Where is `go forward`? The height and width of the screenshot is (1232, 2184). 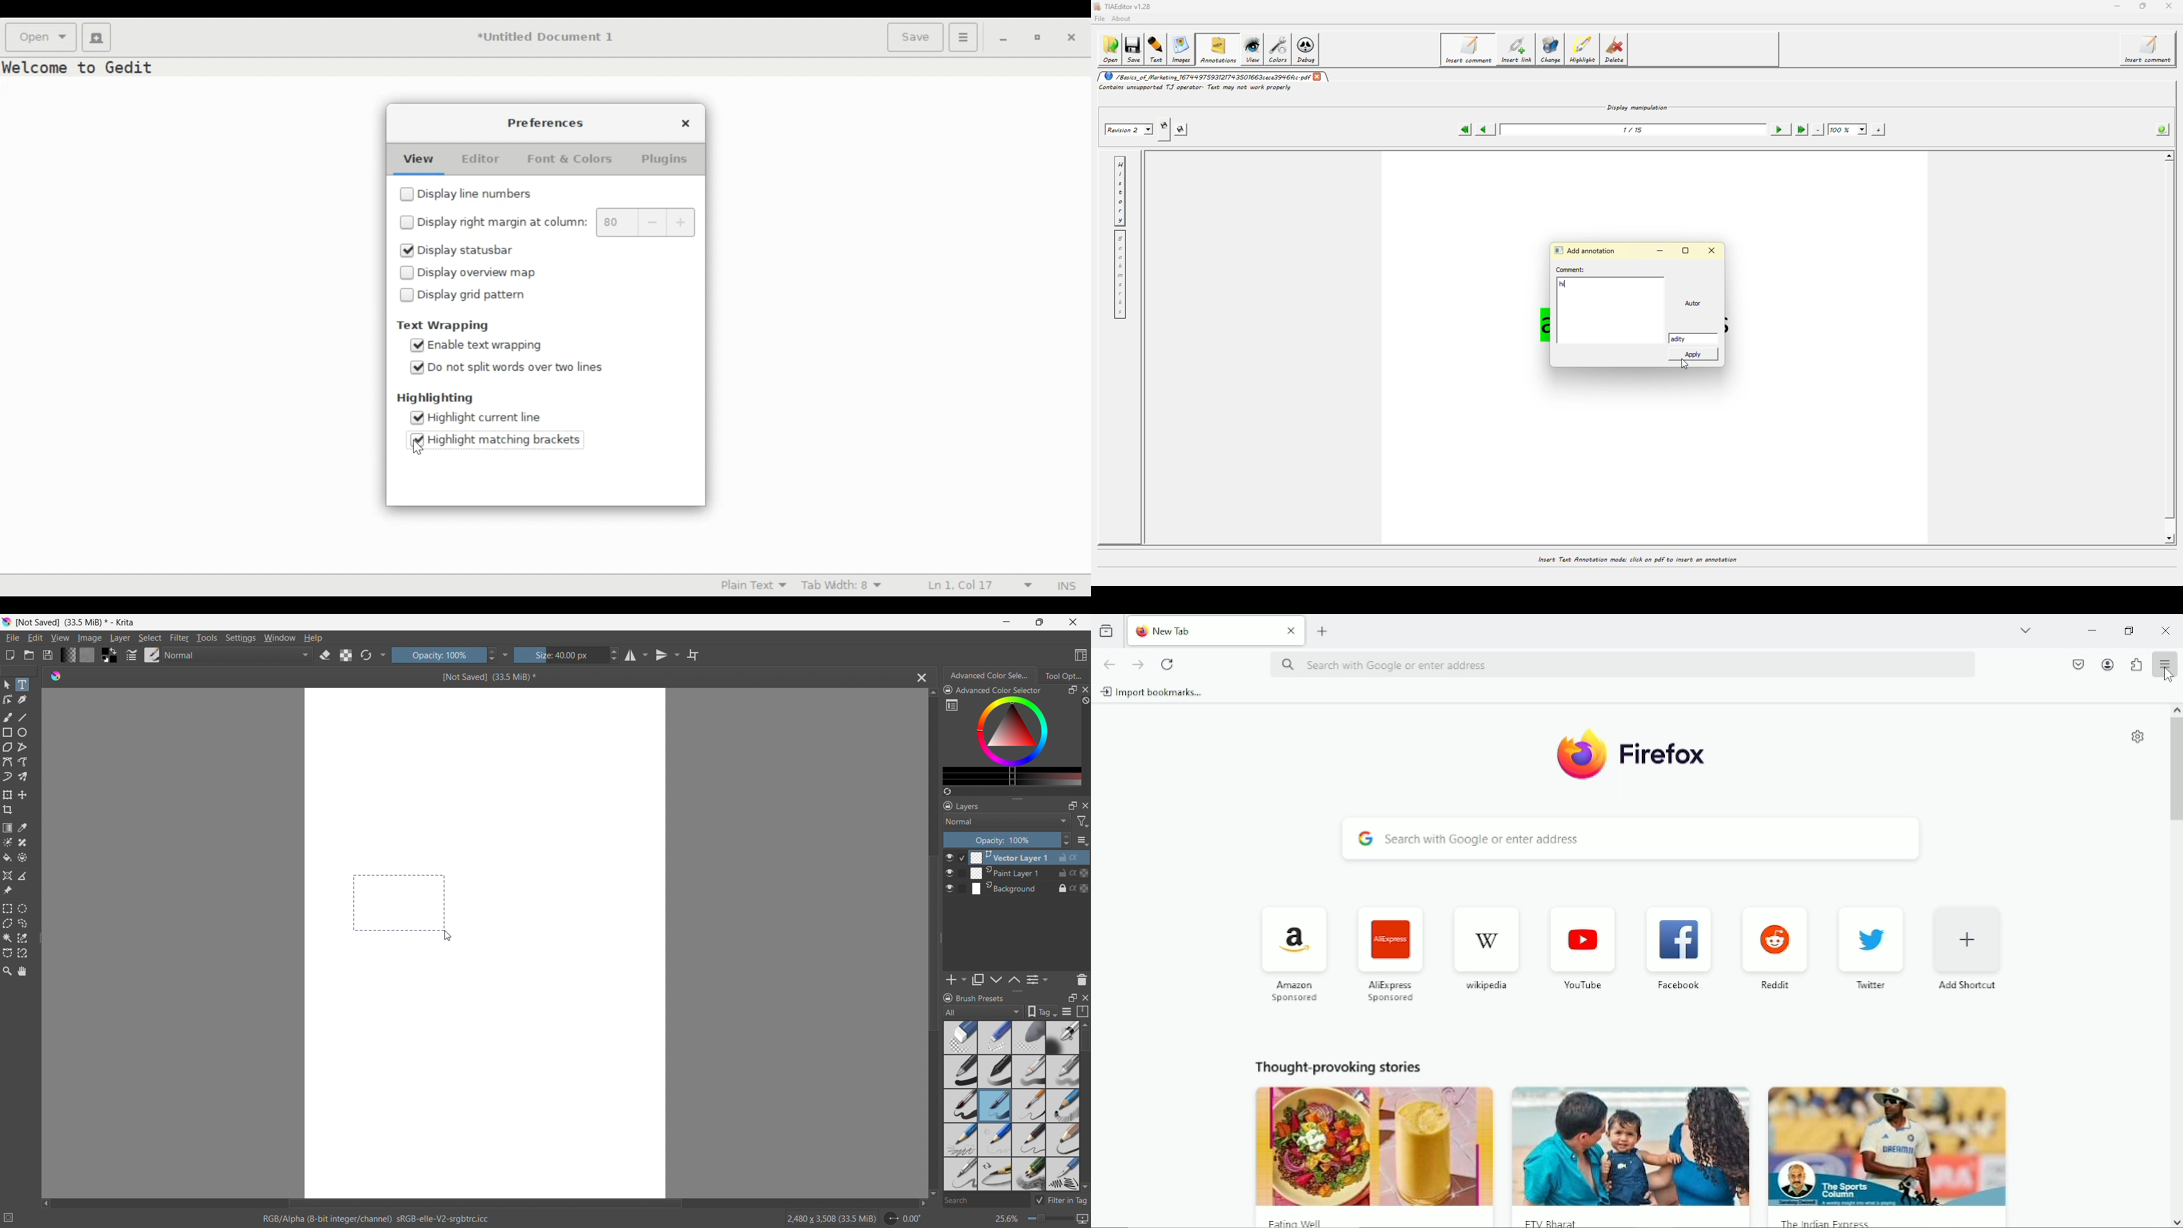 go forward is located at coordinates (1137, 664).